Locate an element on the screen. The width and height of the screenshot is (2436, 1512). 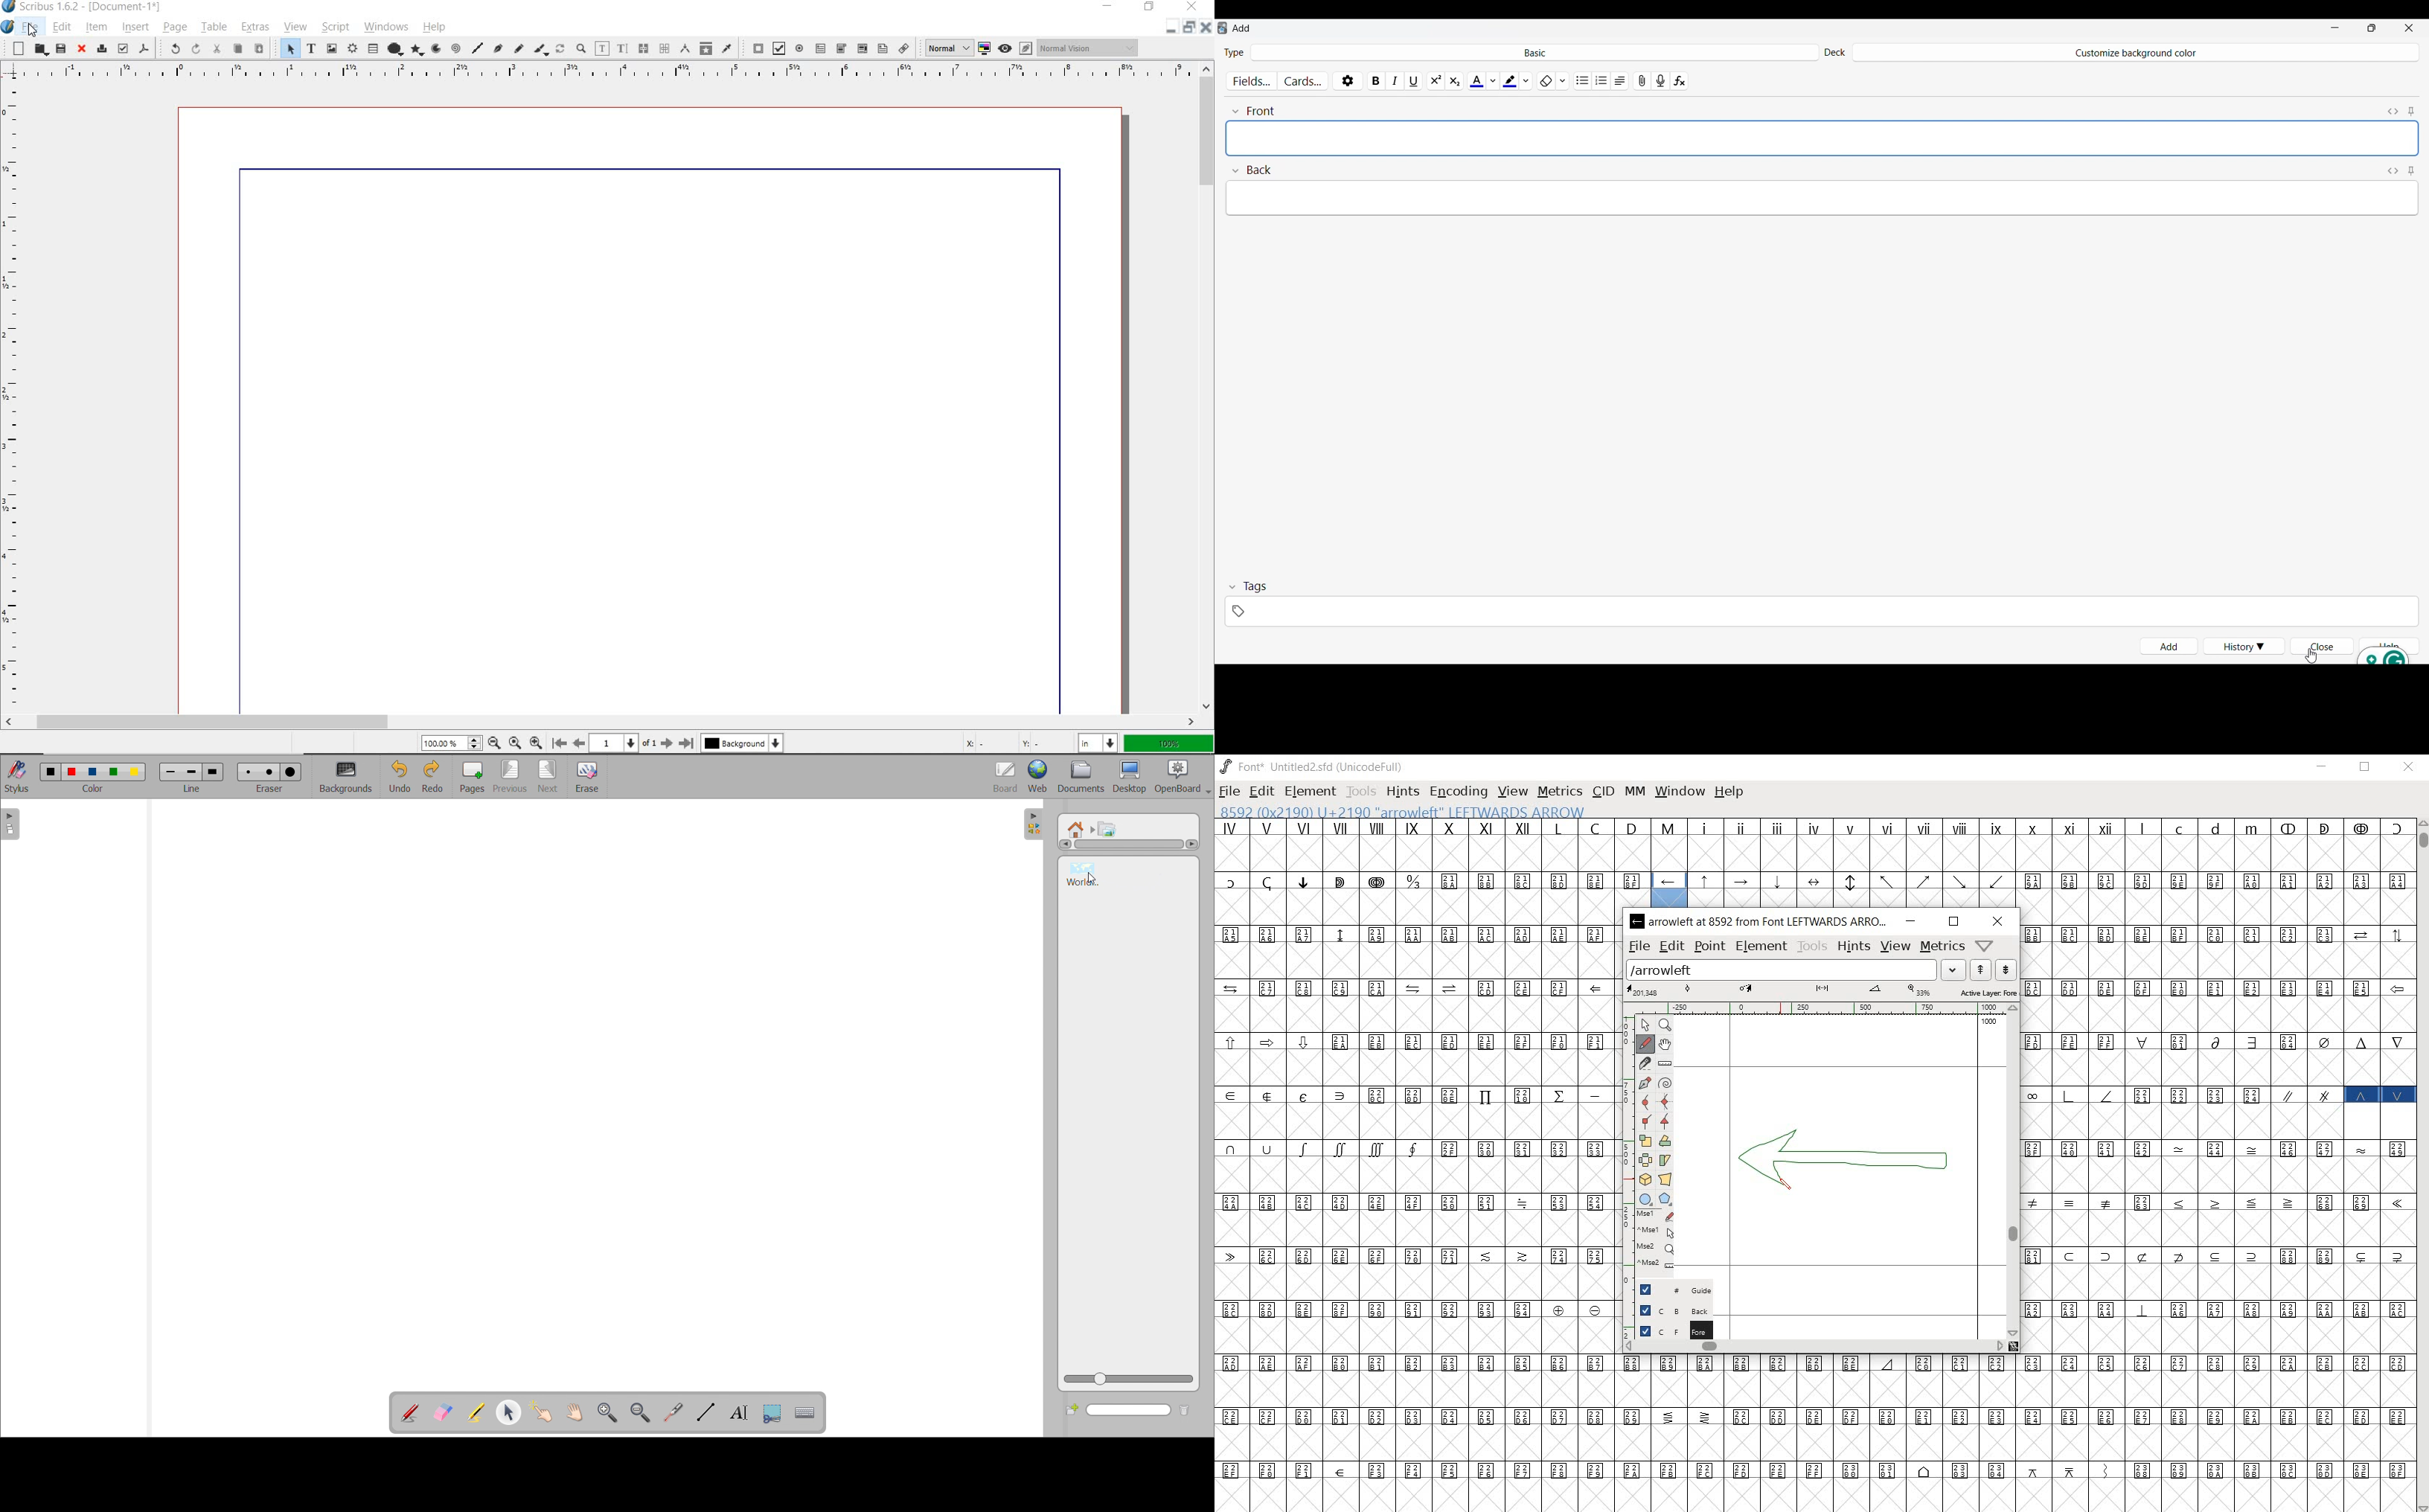
copy is located at coordinates (239, 48).